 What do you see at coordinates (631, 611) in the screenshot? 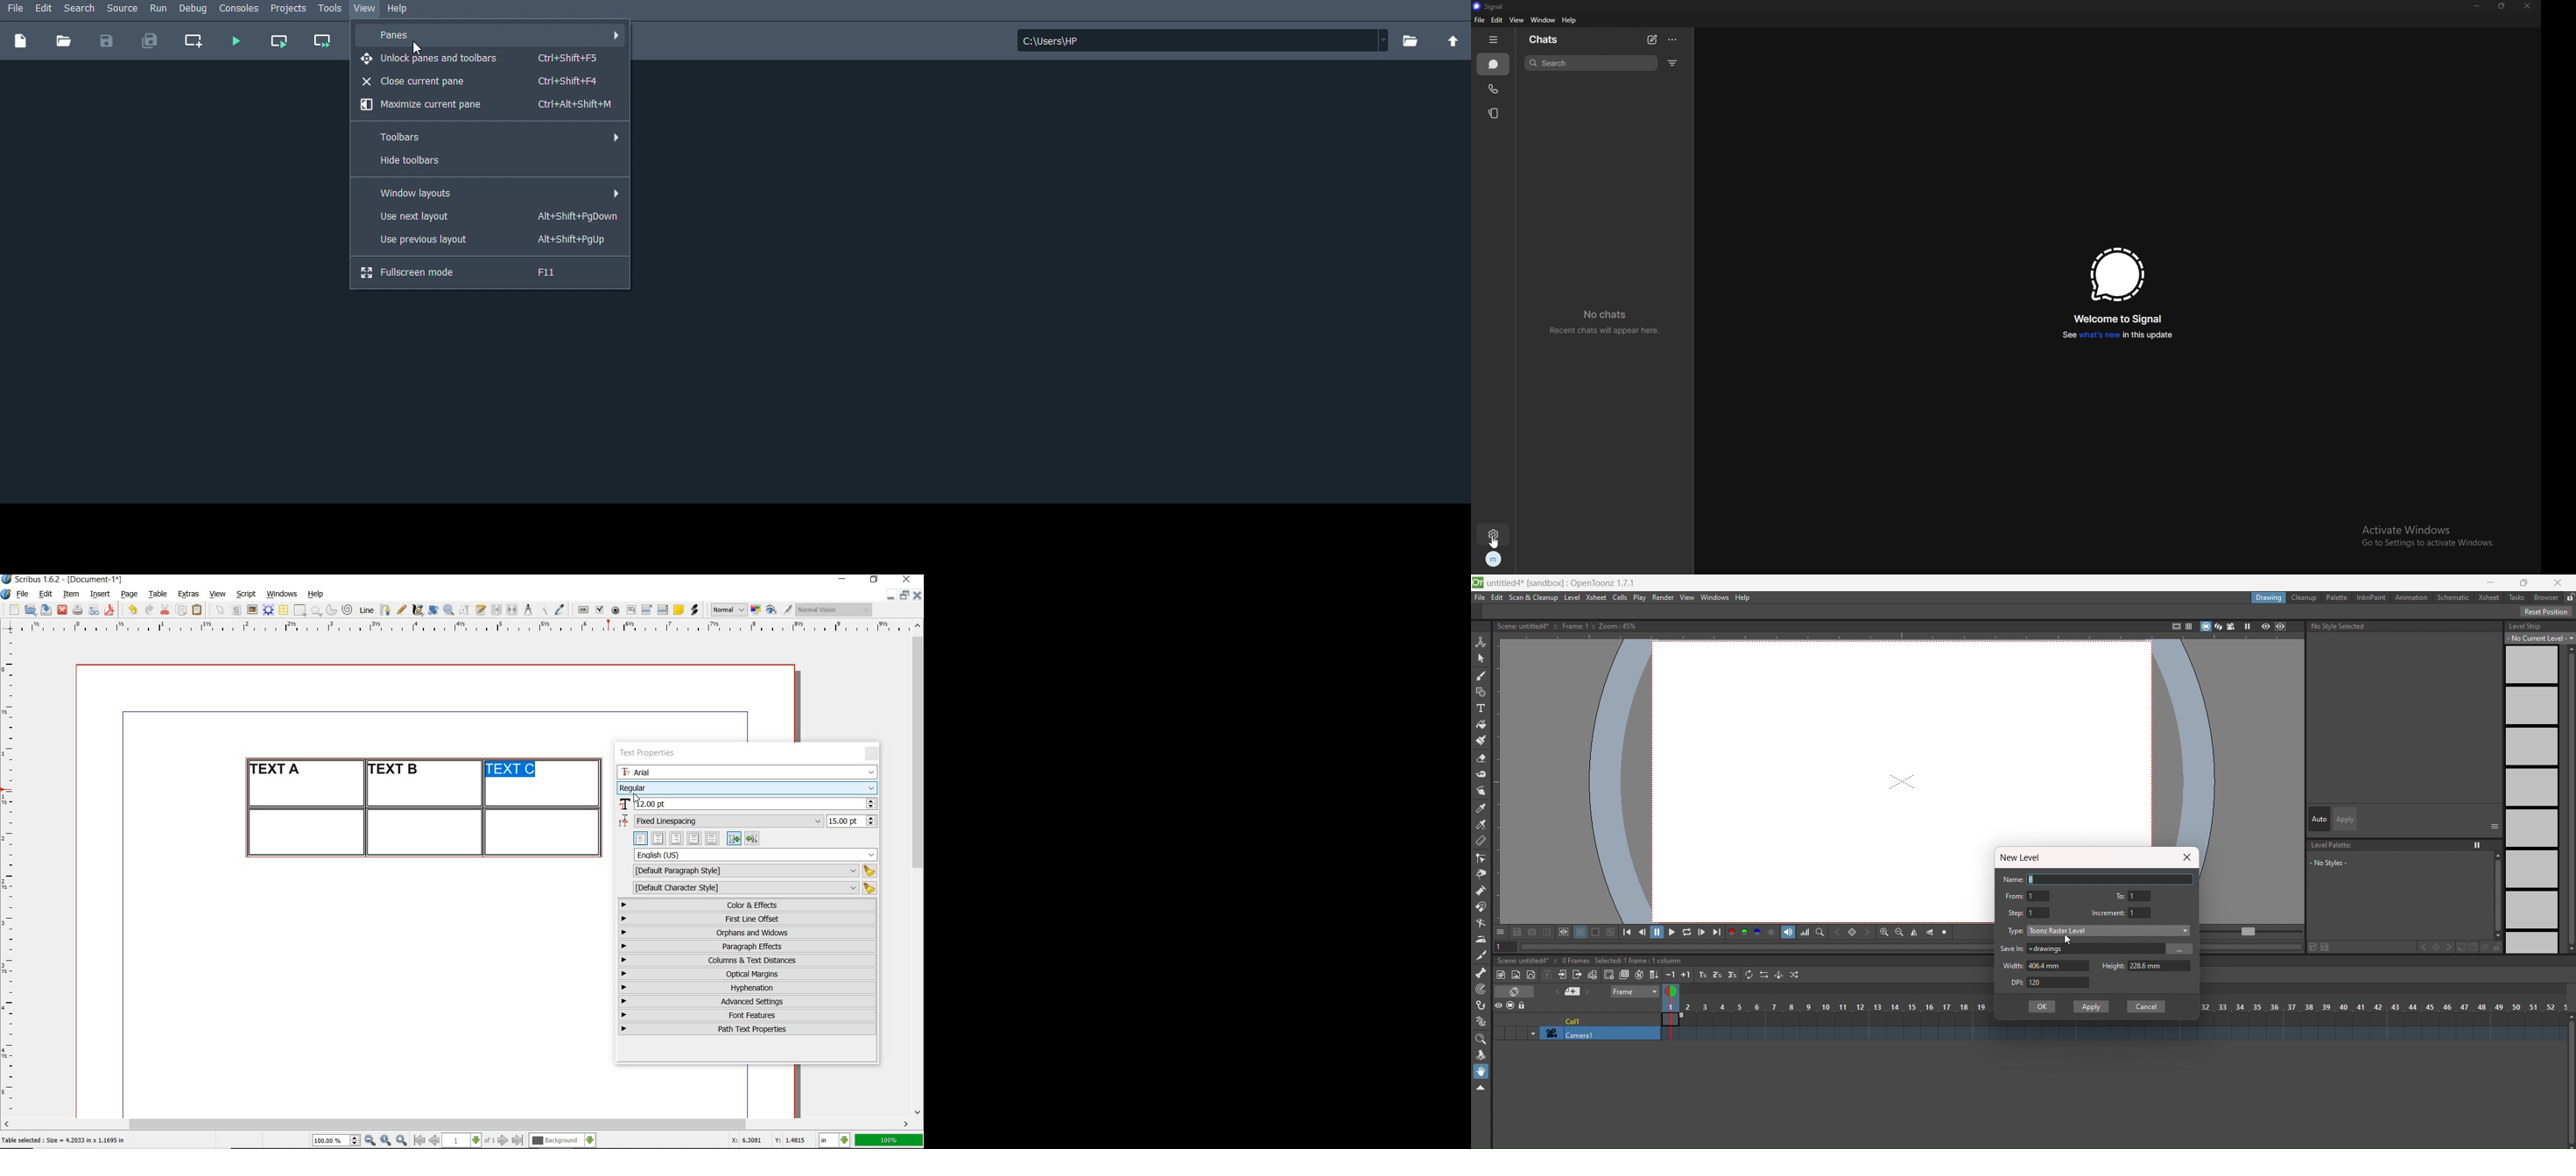
I see `pdf text field` at bounding box center [631, 611].